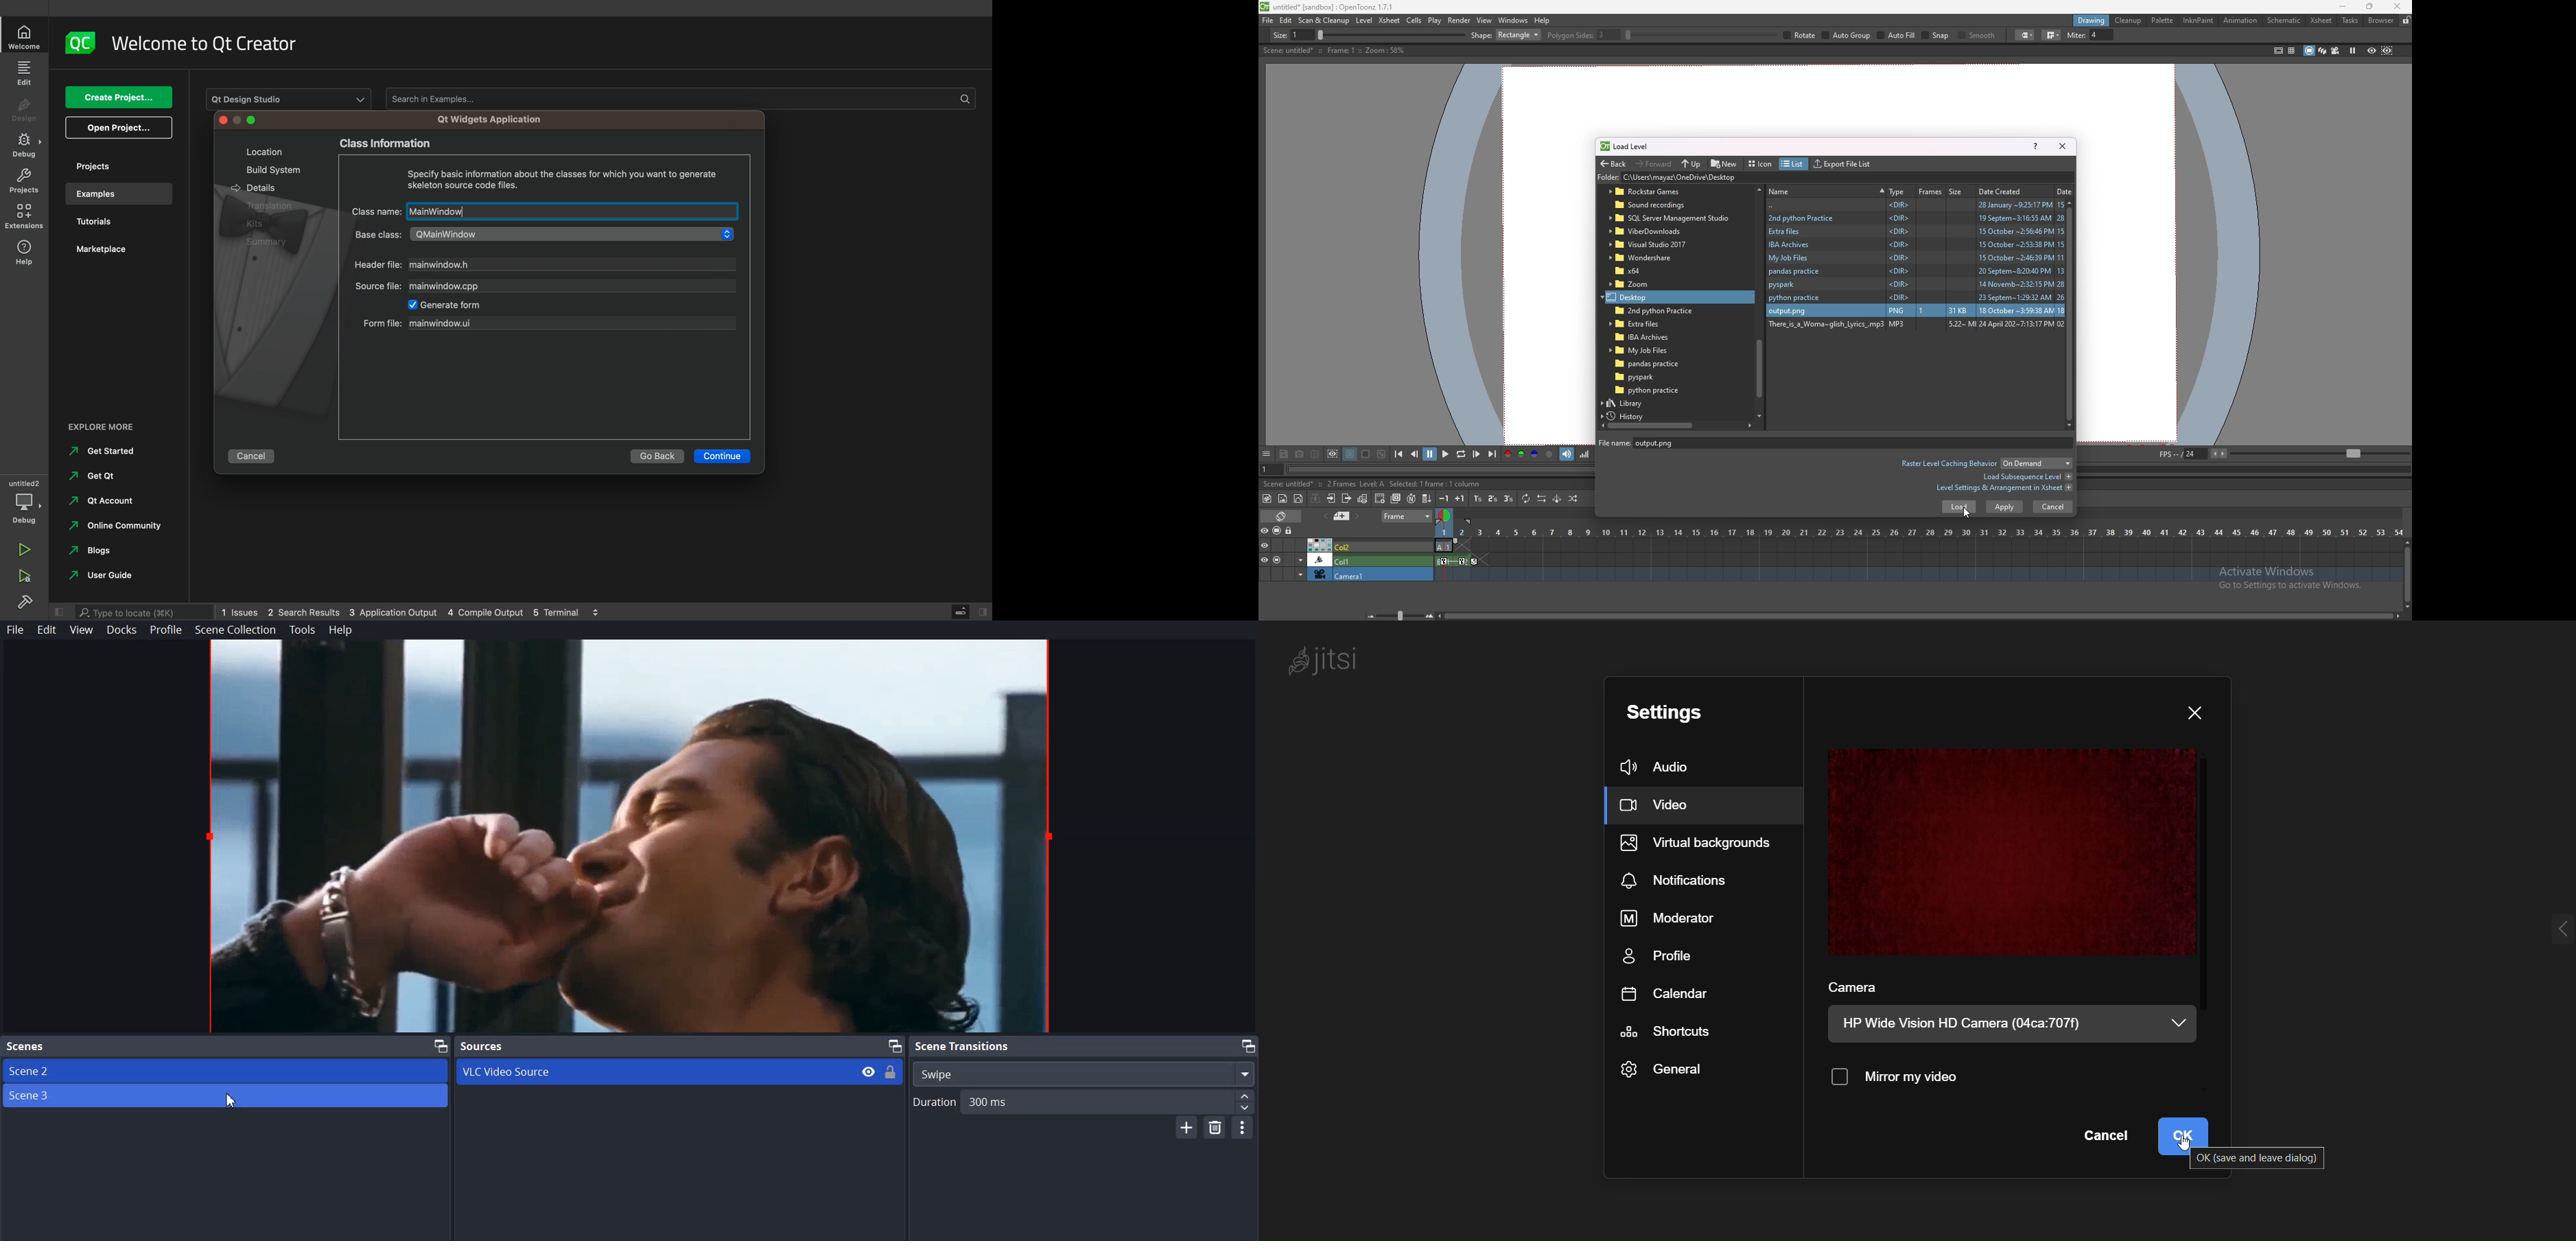 The height and width of the screenshot is (1260, 2576). Describe the element at coordinates (239, 121) in the screenshot. I see `window control` at that location.